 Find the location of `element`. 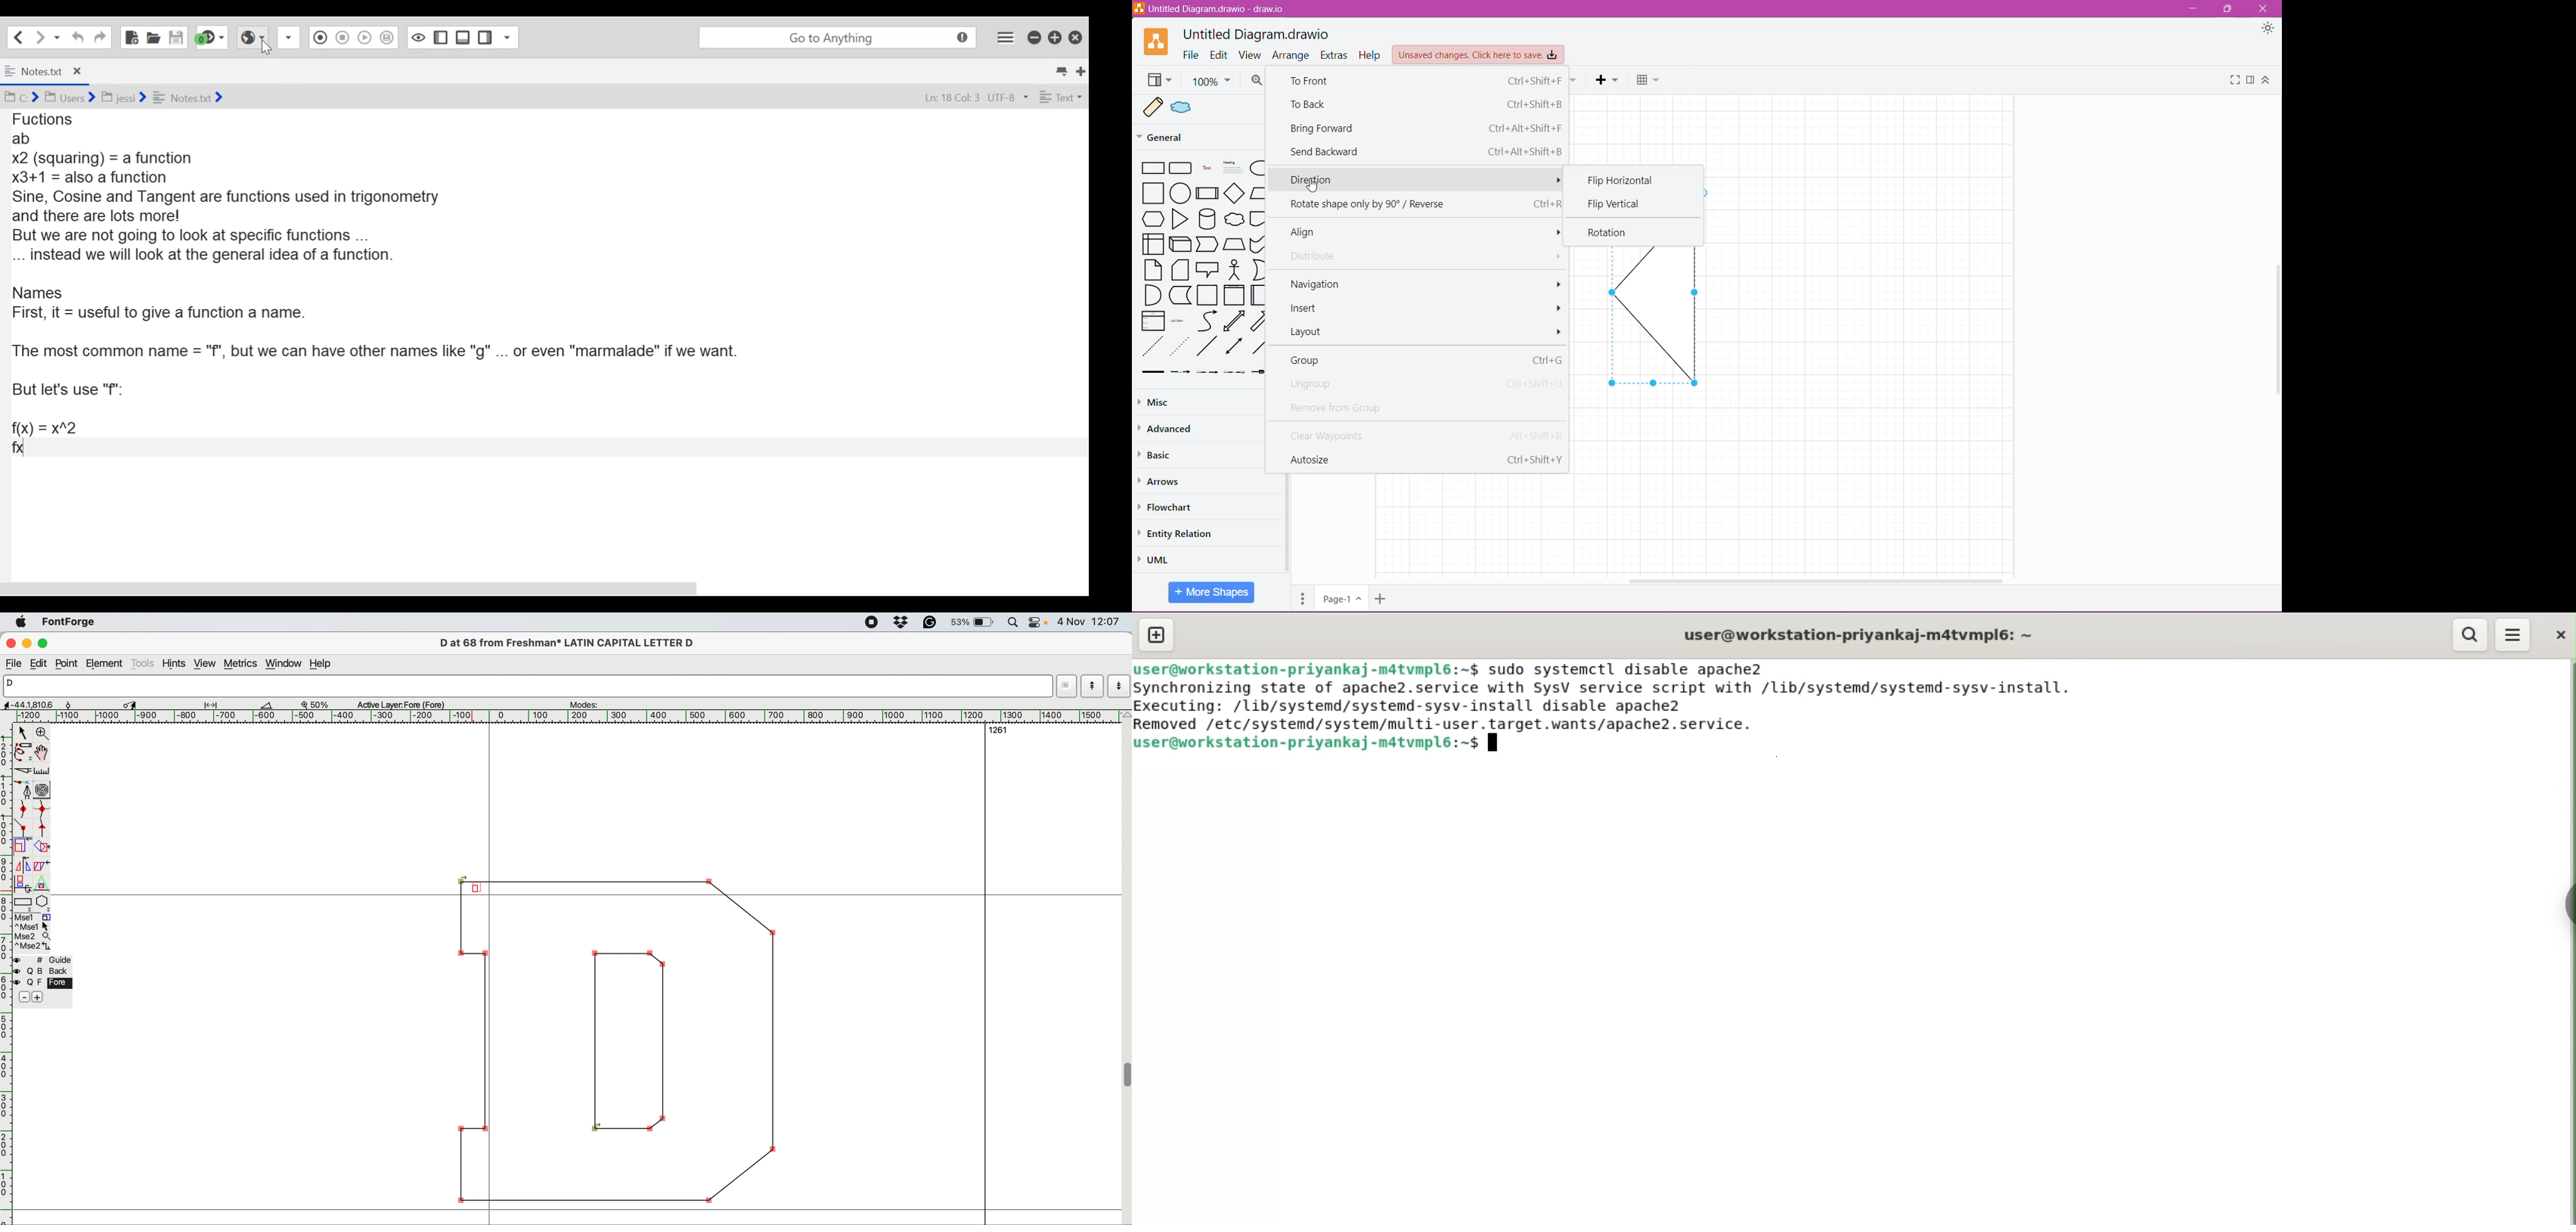

element is located at coordinates (105, 664).